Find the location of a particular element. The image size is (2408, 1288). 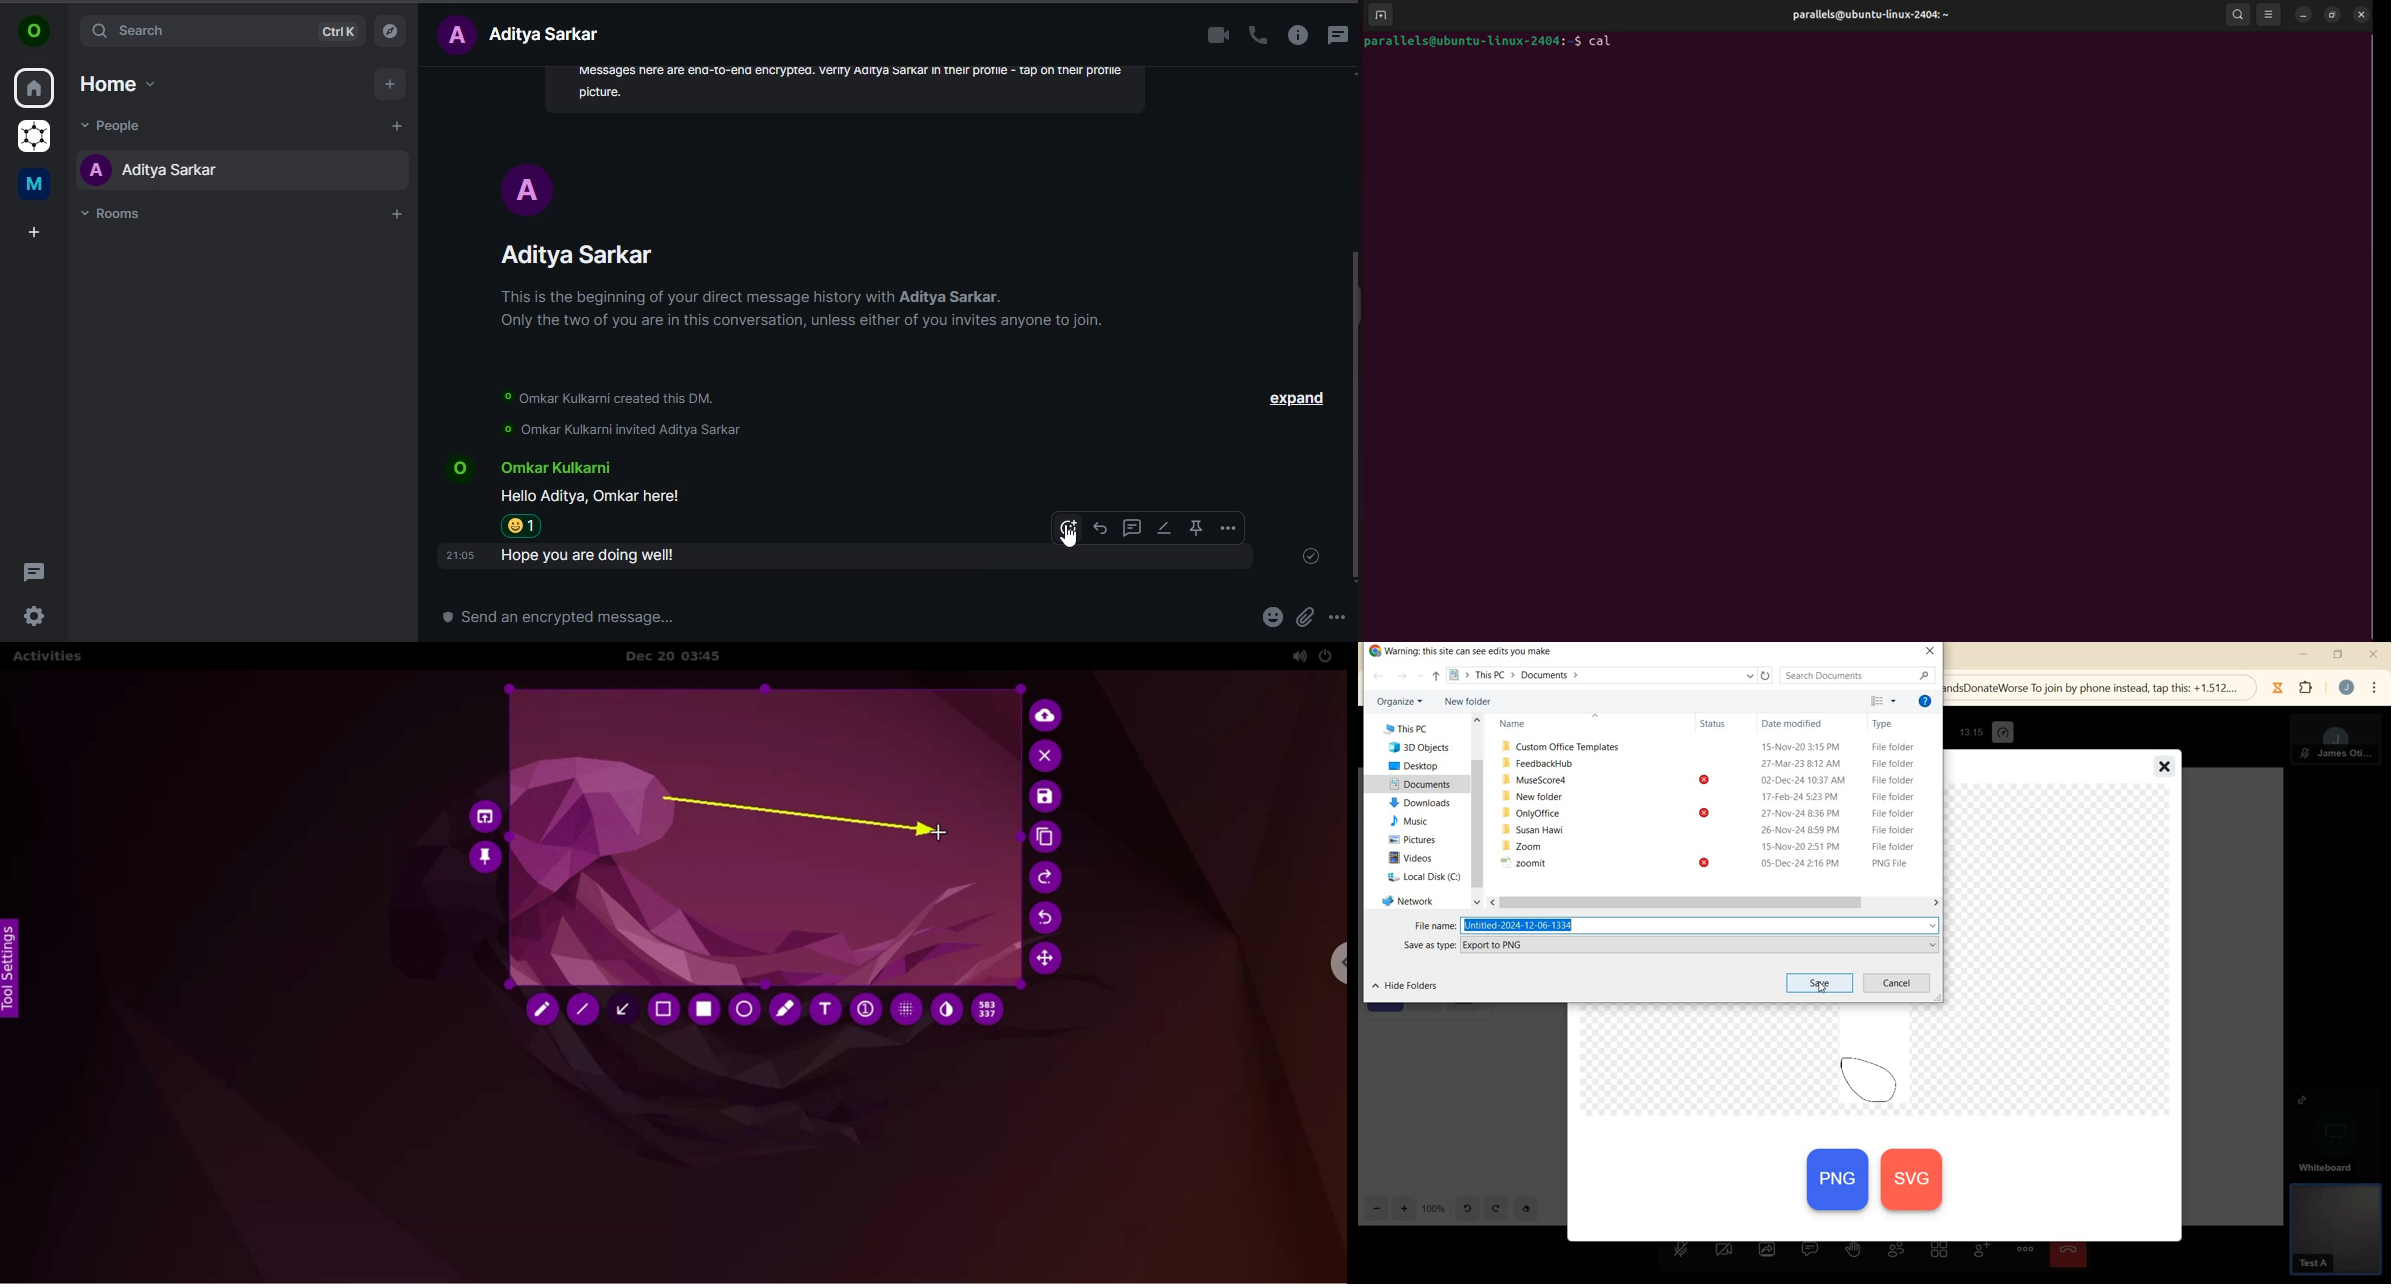

people is located at coordinates (117, 125).